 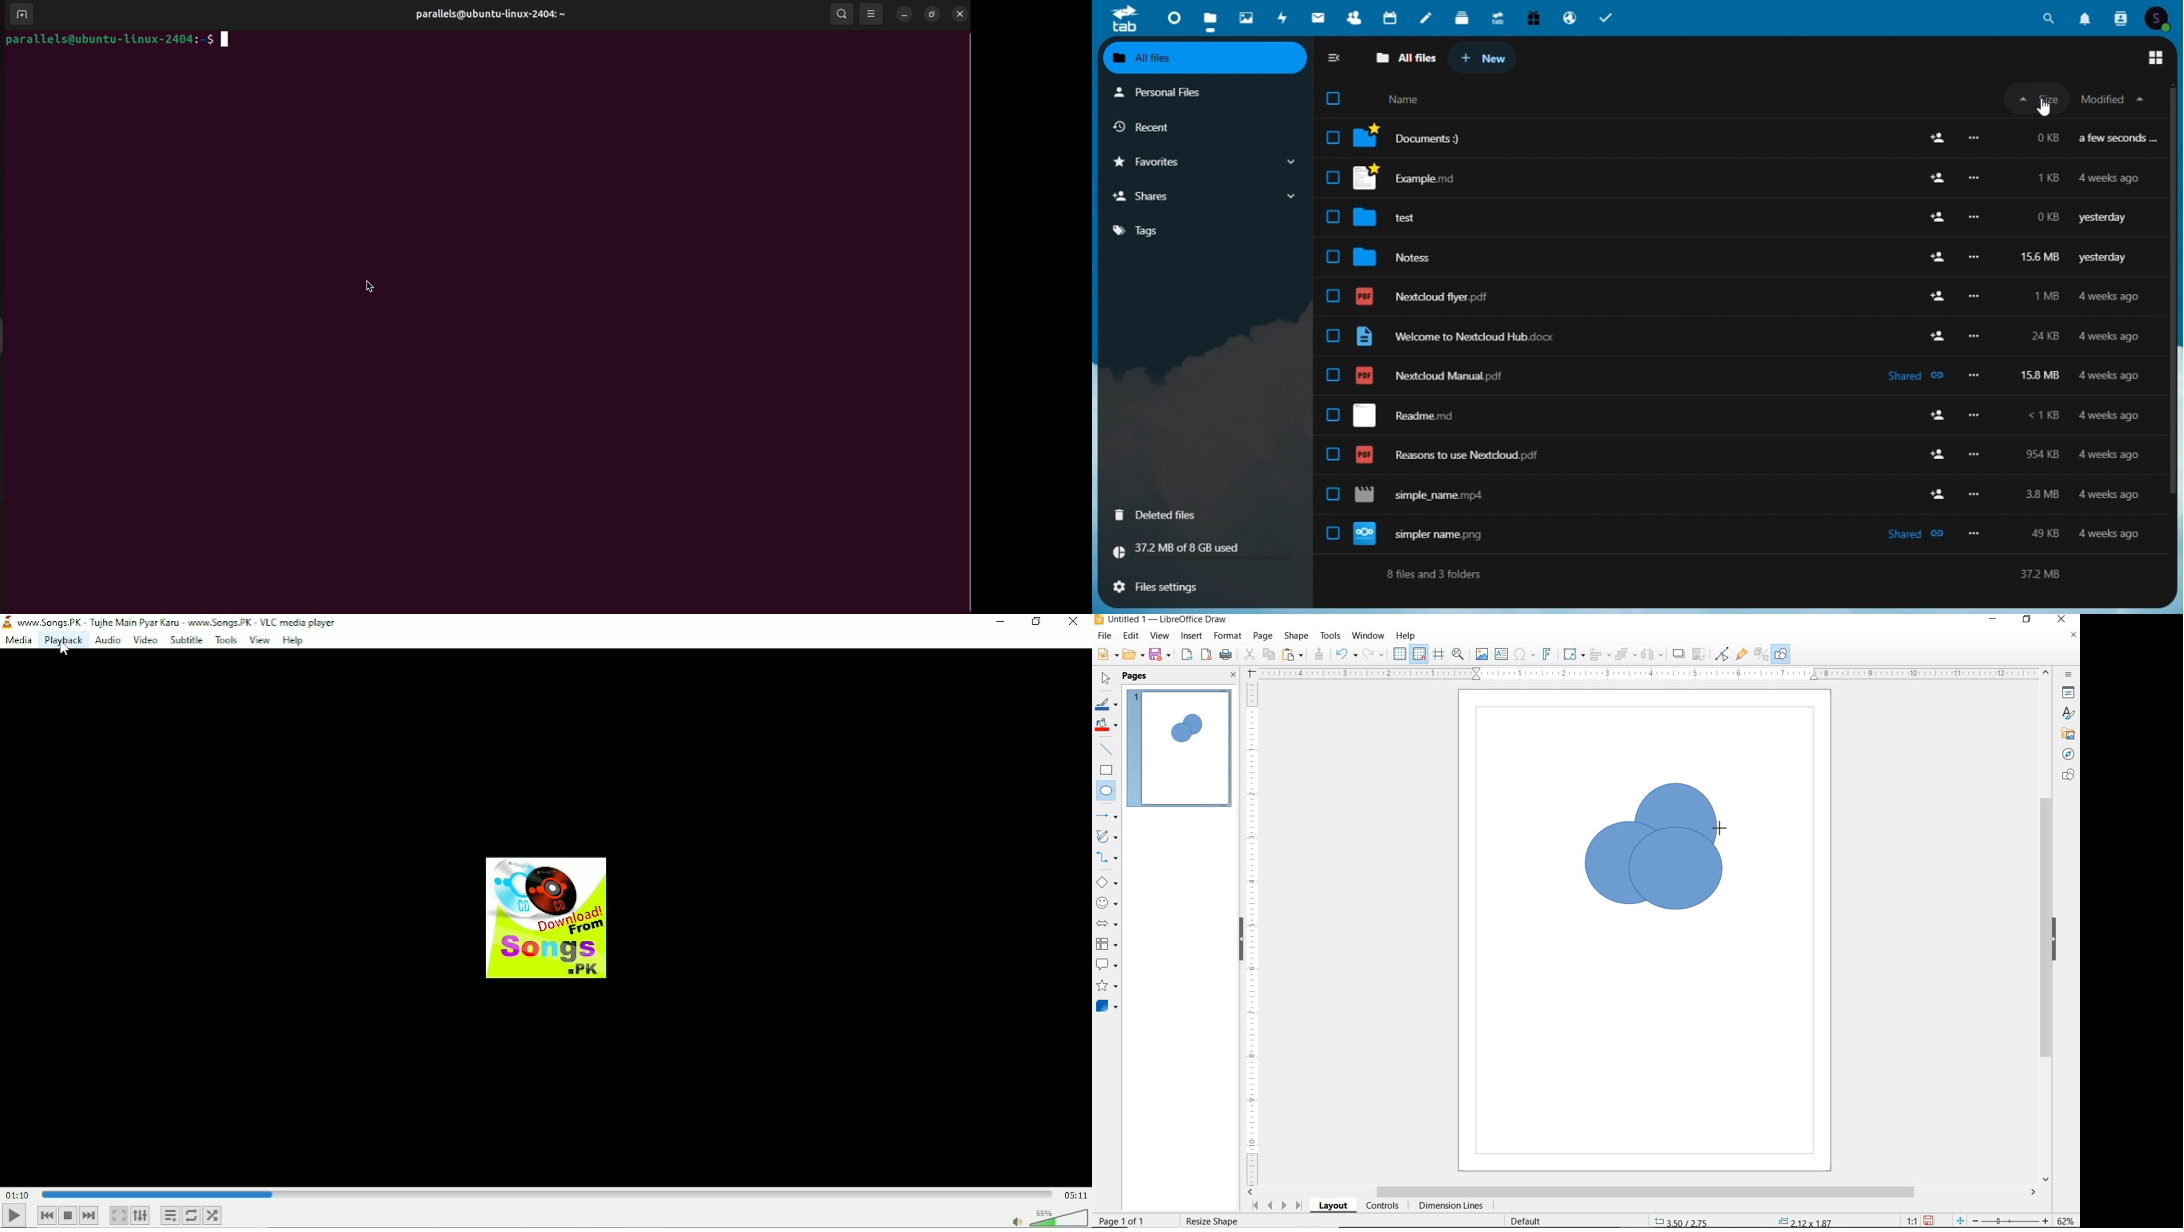 I want to click on Storage, so click(x=1198, y=553).